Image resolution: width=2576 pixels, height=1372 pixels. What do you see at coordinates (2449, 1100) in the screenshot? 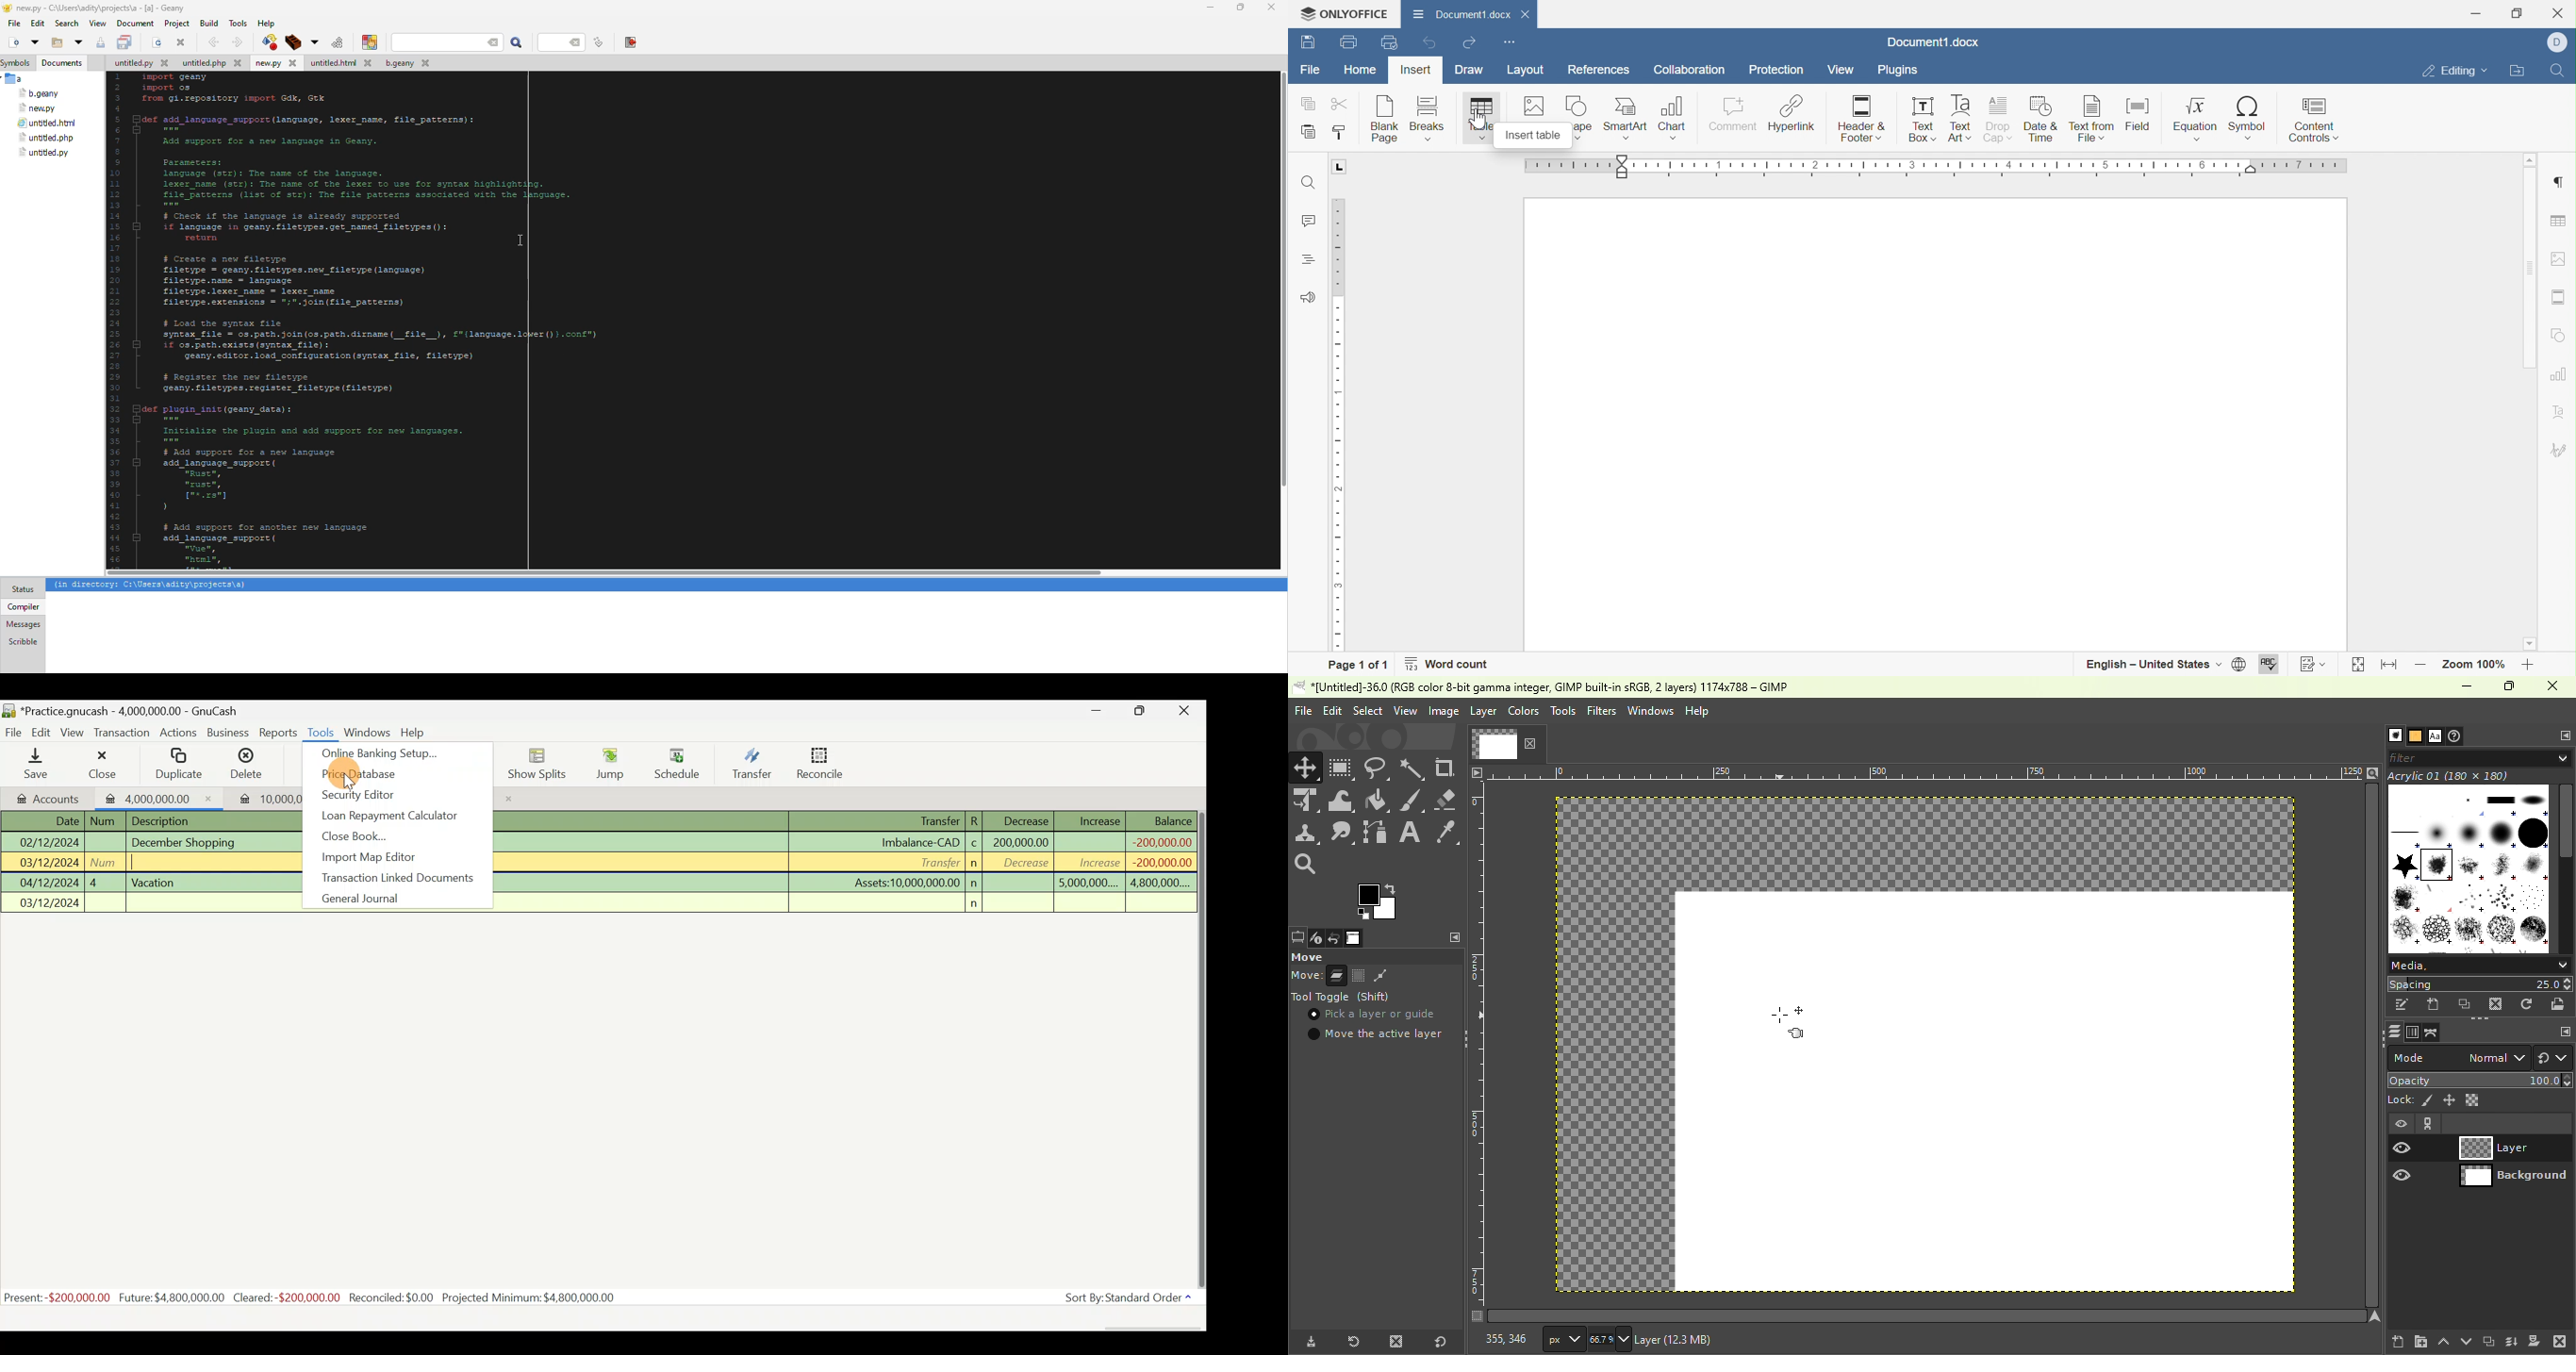
I see `Lock position and size` at bounding box center [2449, 1100].